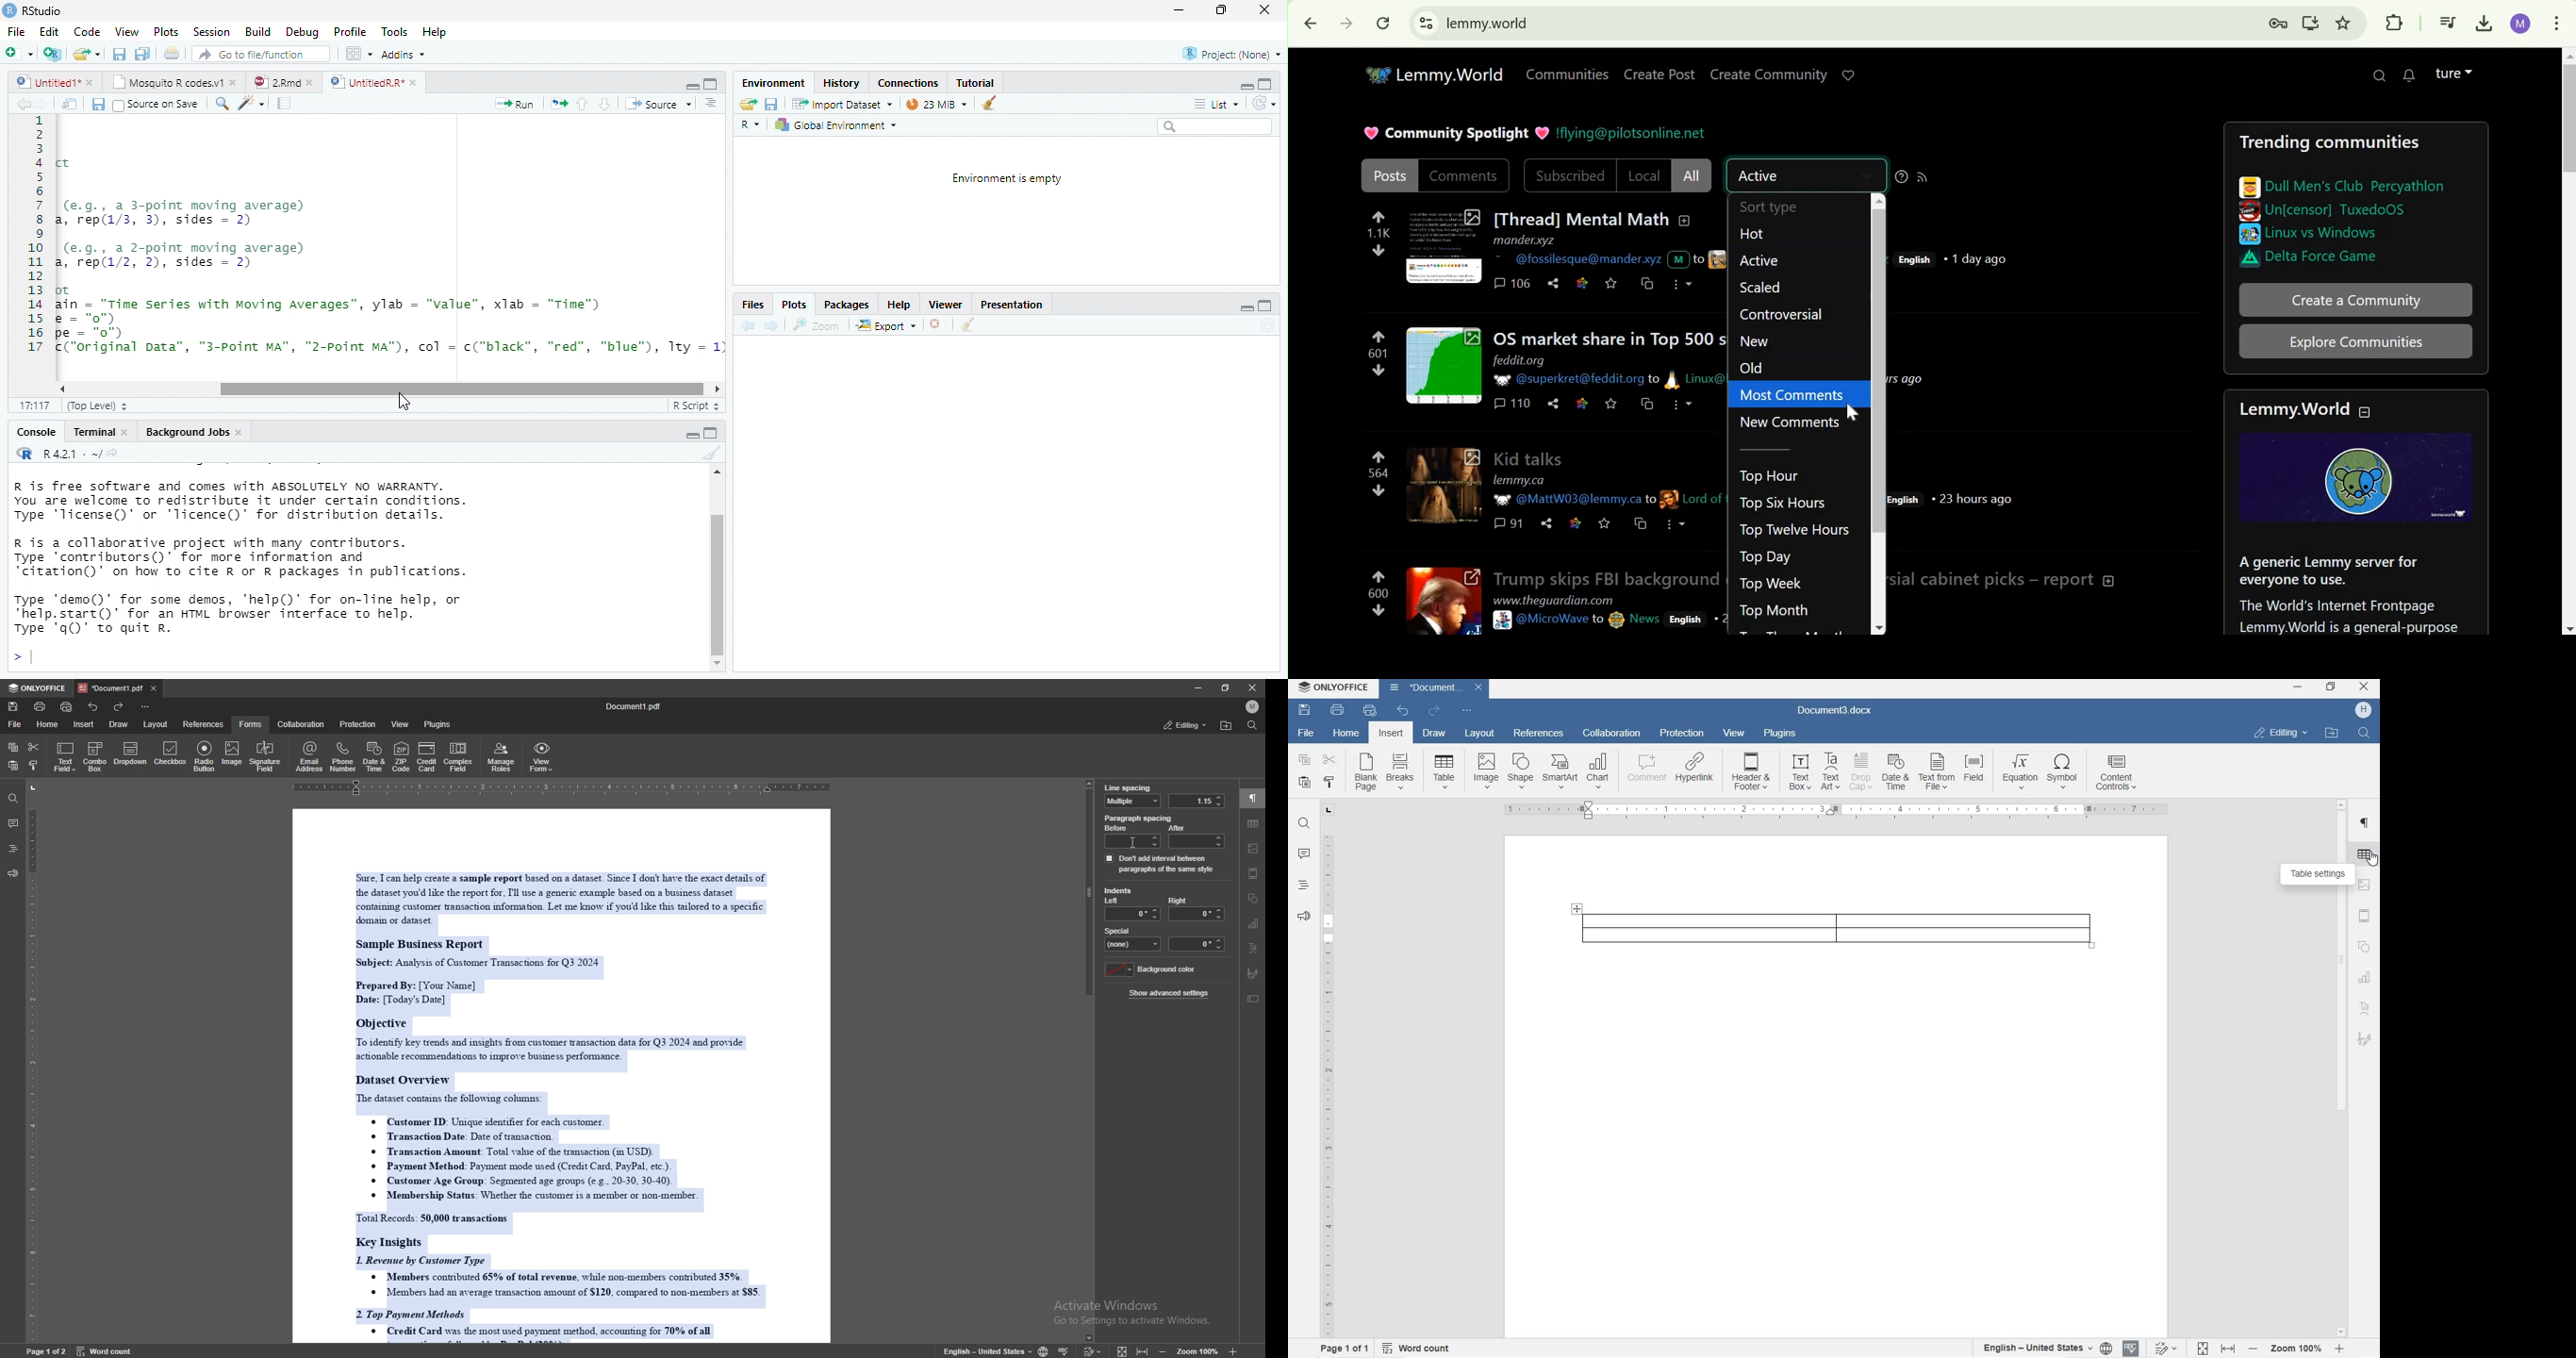  I want to click on PARAGRAPH SETTINGS, so click(2367, 825).